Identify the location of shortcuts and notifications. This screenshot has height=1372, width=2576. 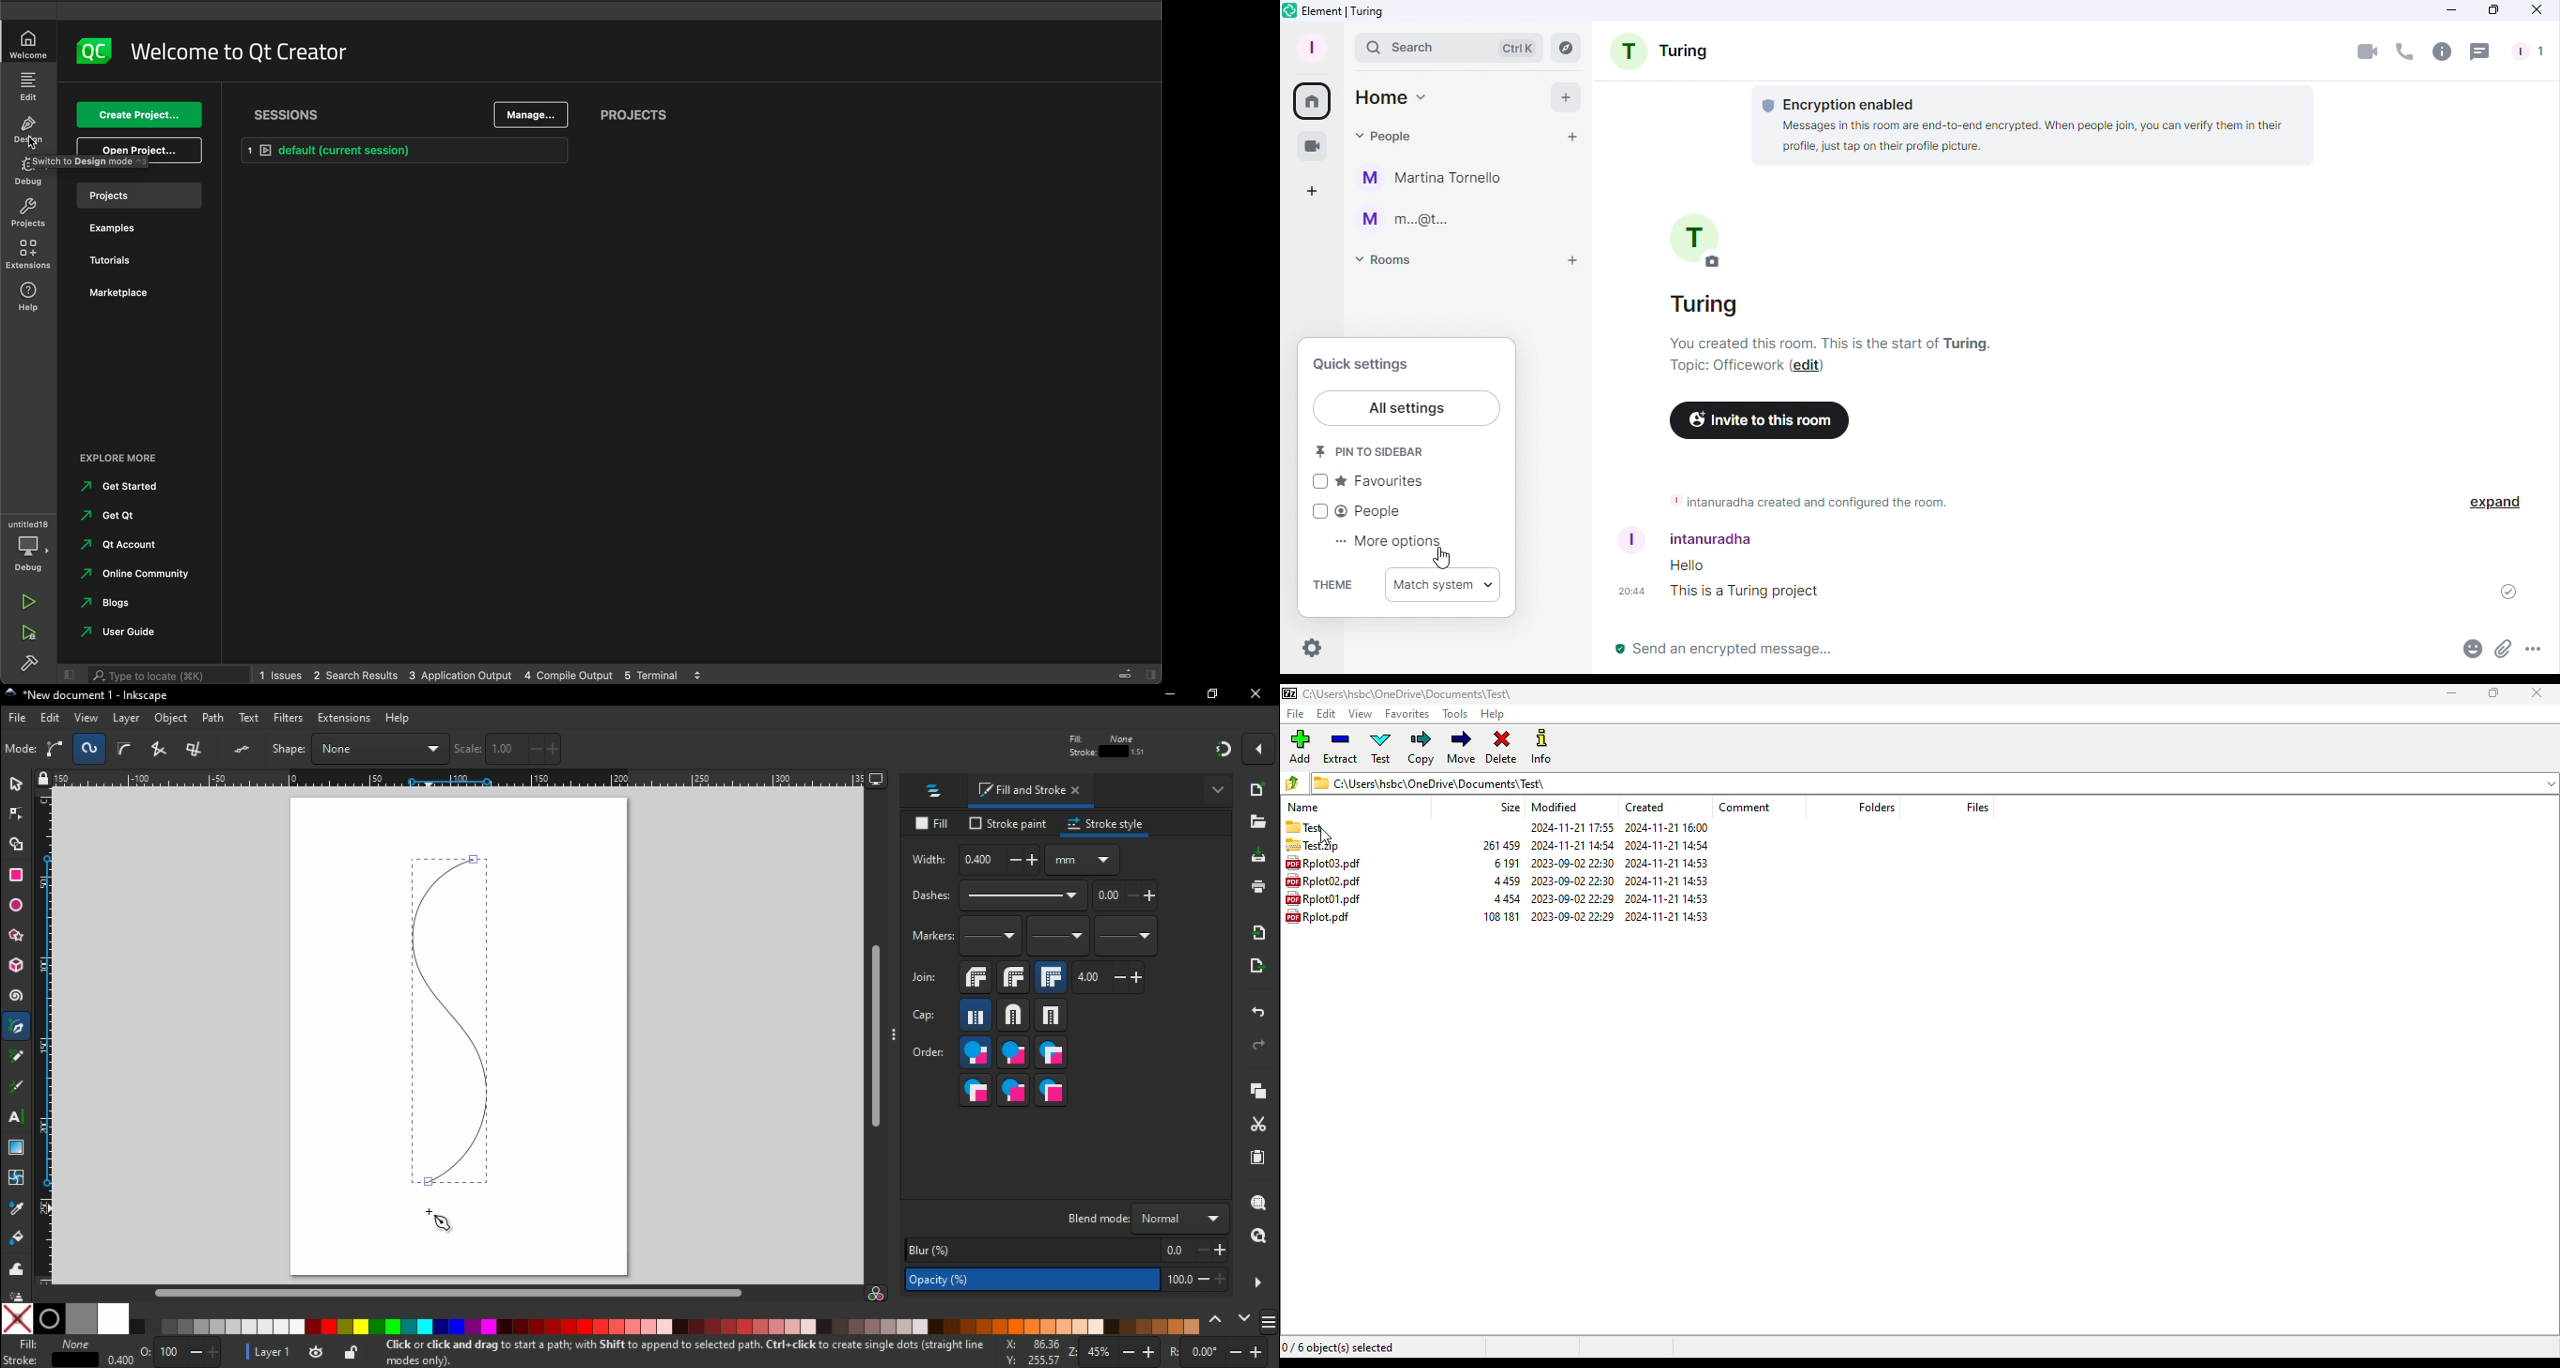
(679, 1351).